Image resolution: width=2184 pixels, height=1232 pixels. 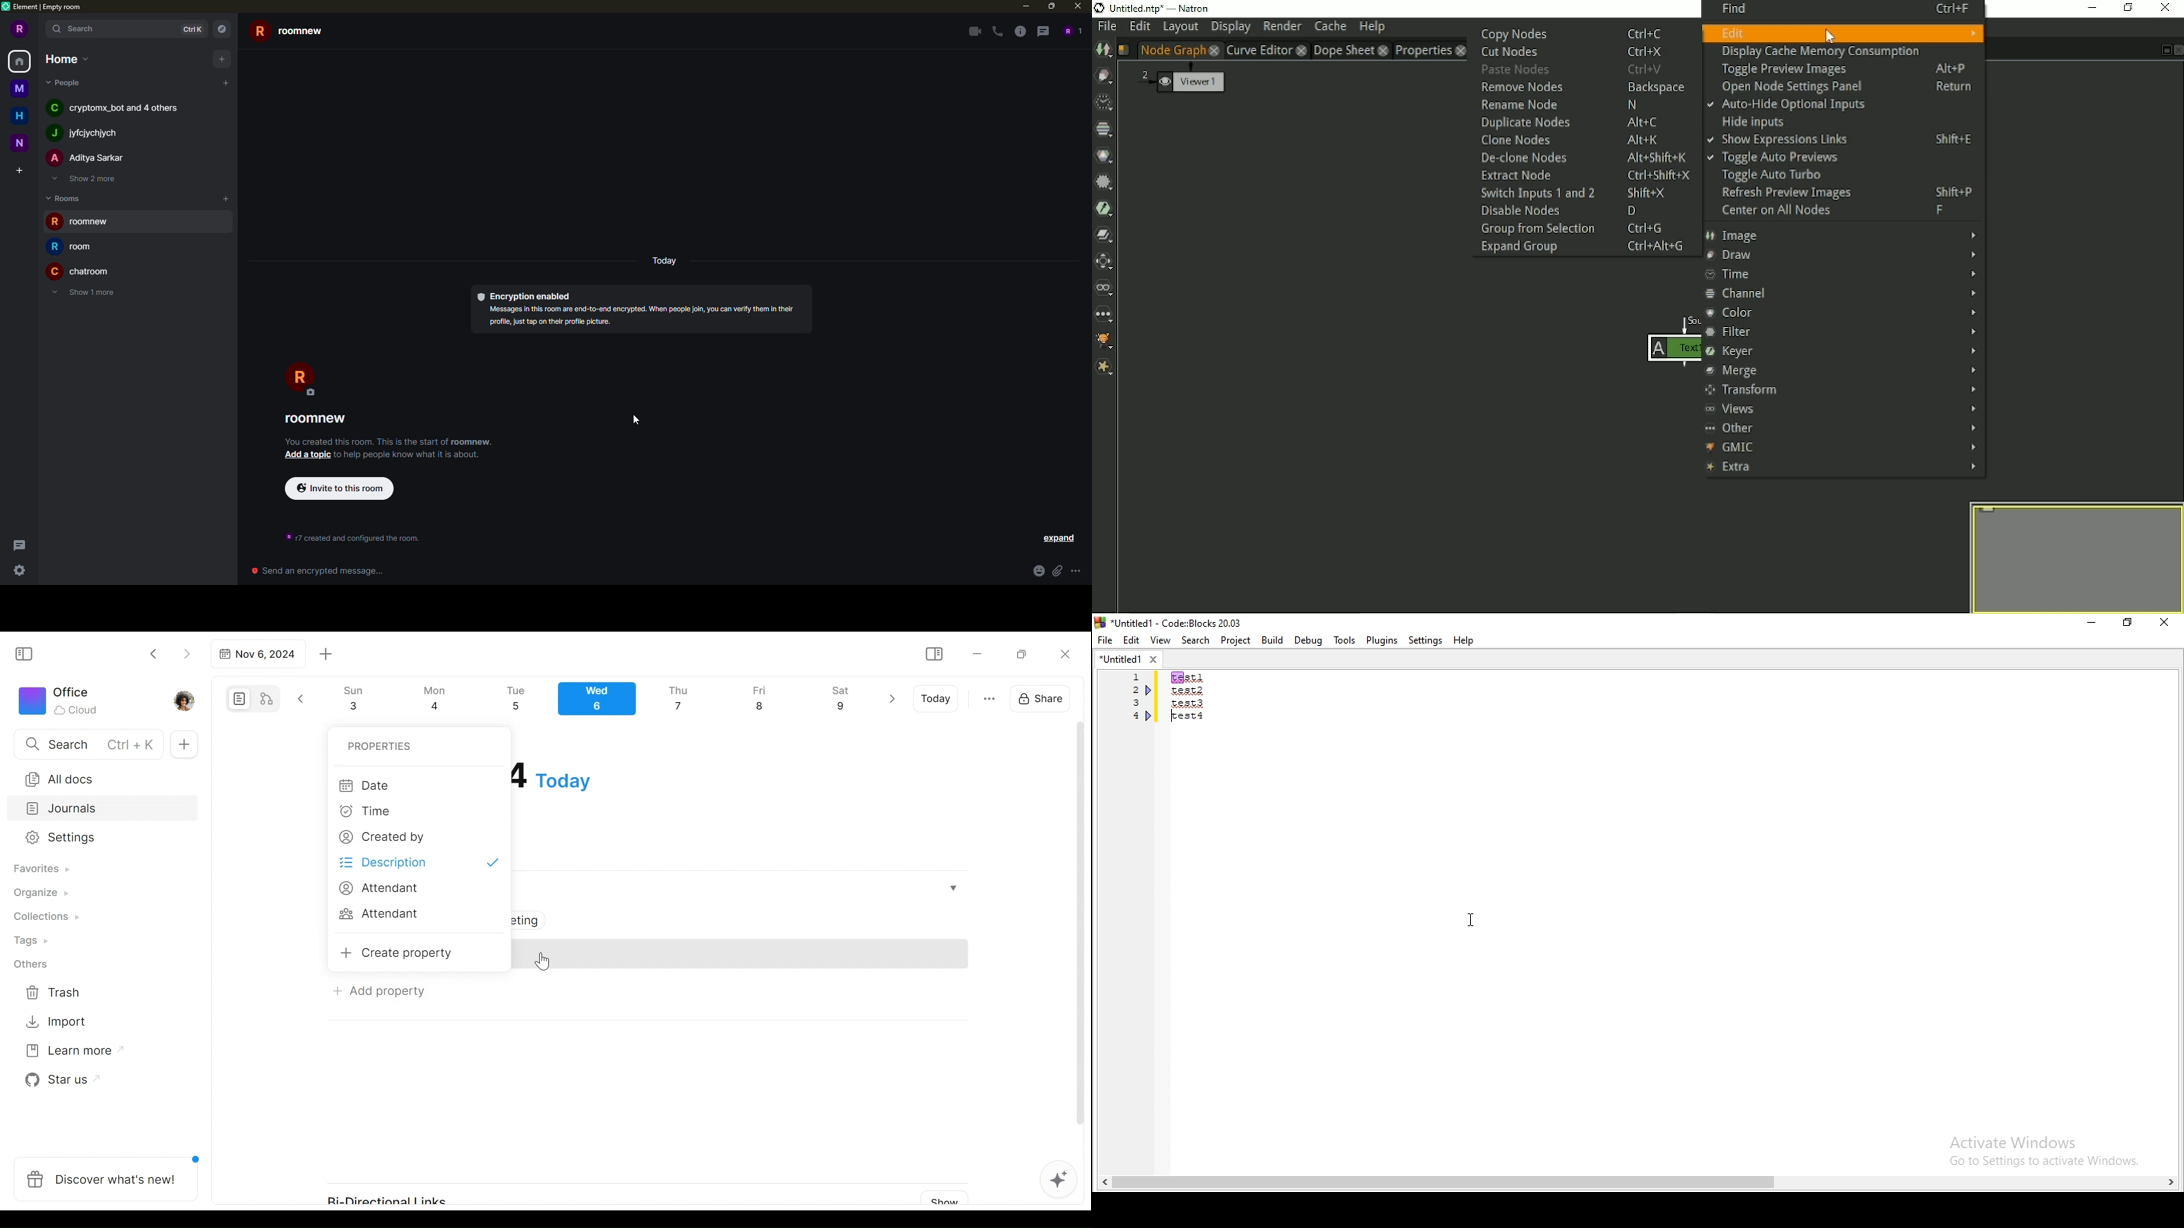 What do you see at coordinates (990, 698) in the screenshot?
I see `more otions` at bounding box center [990, 698].